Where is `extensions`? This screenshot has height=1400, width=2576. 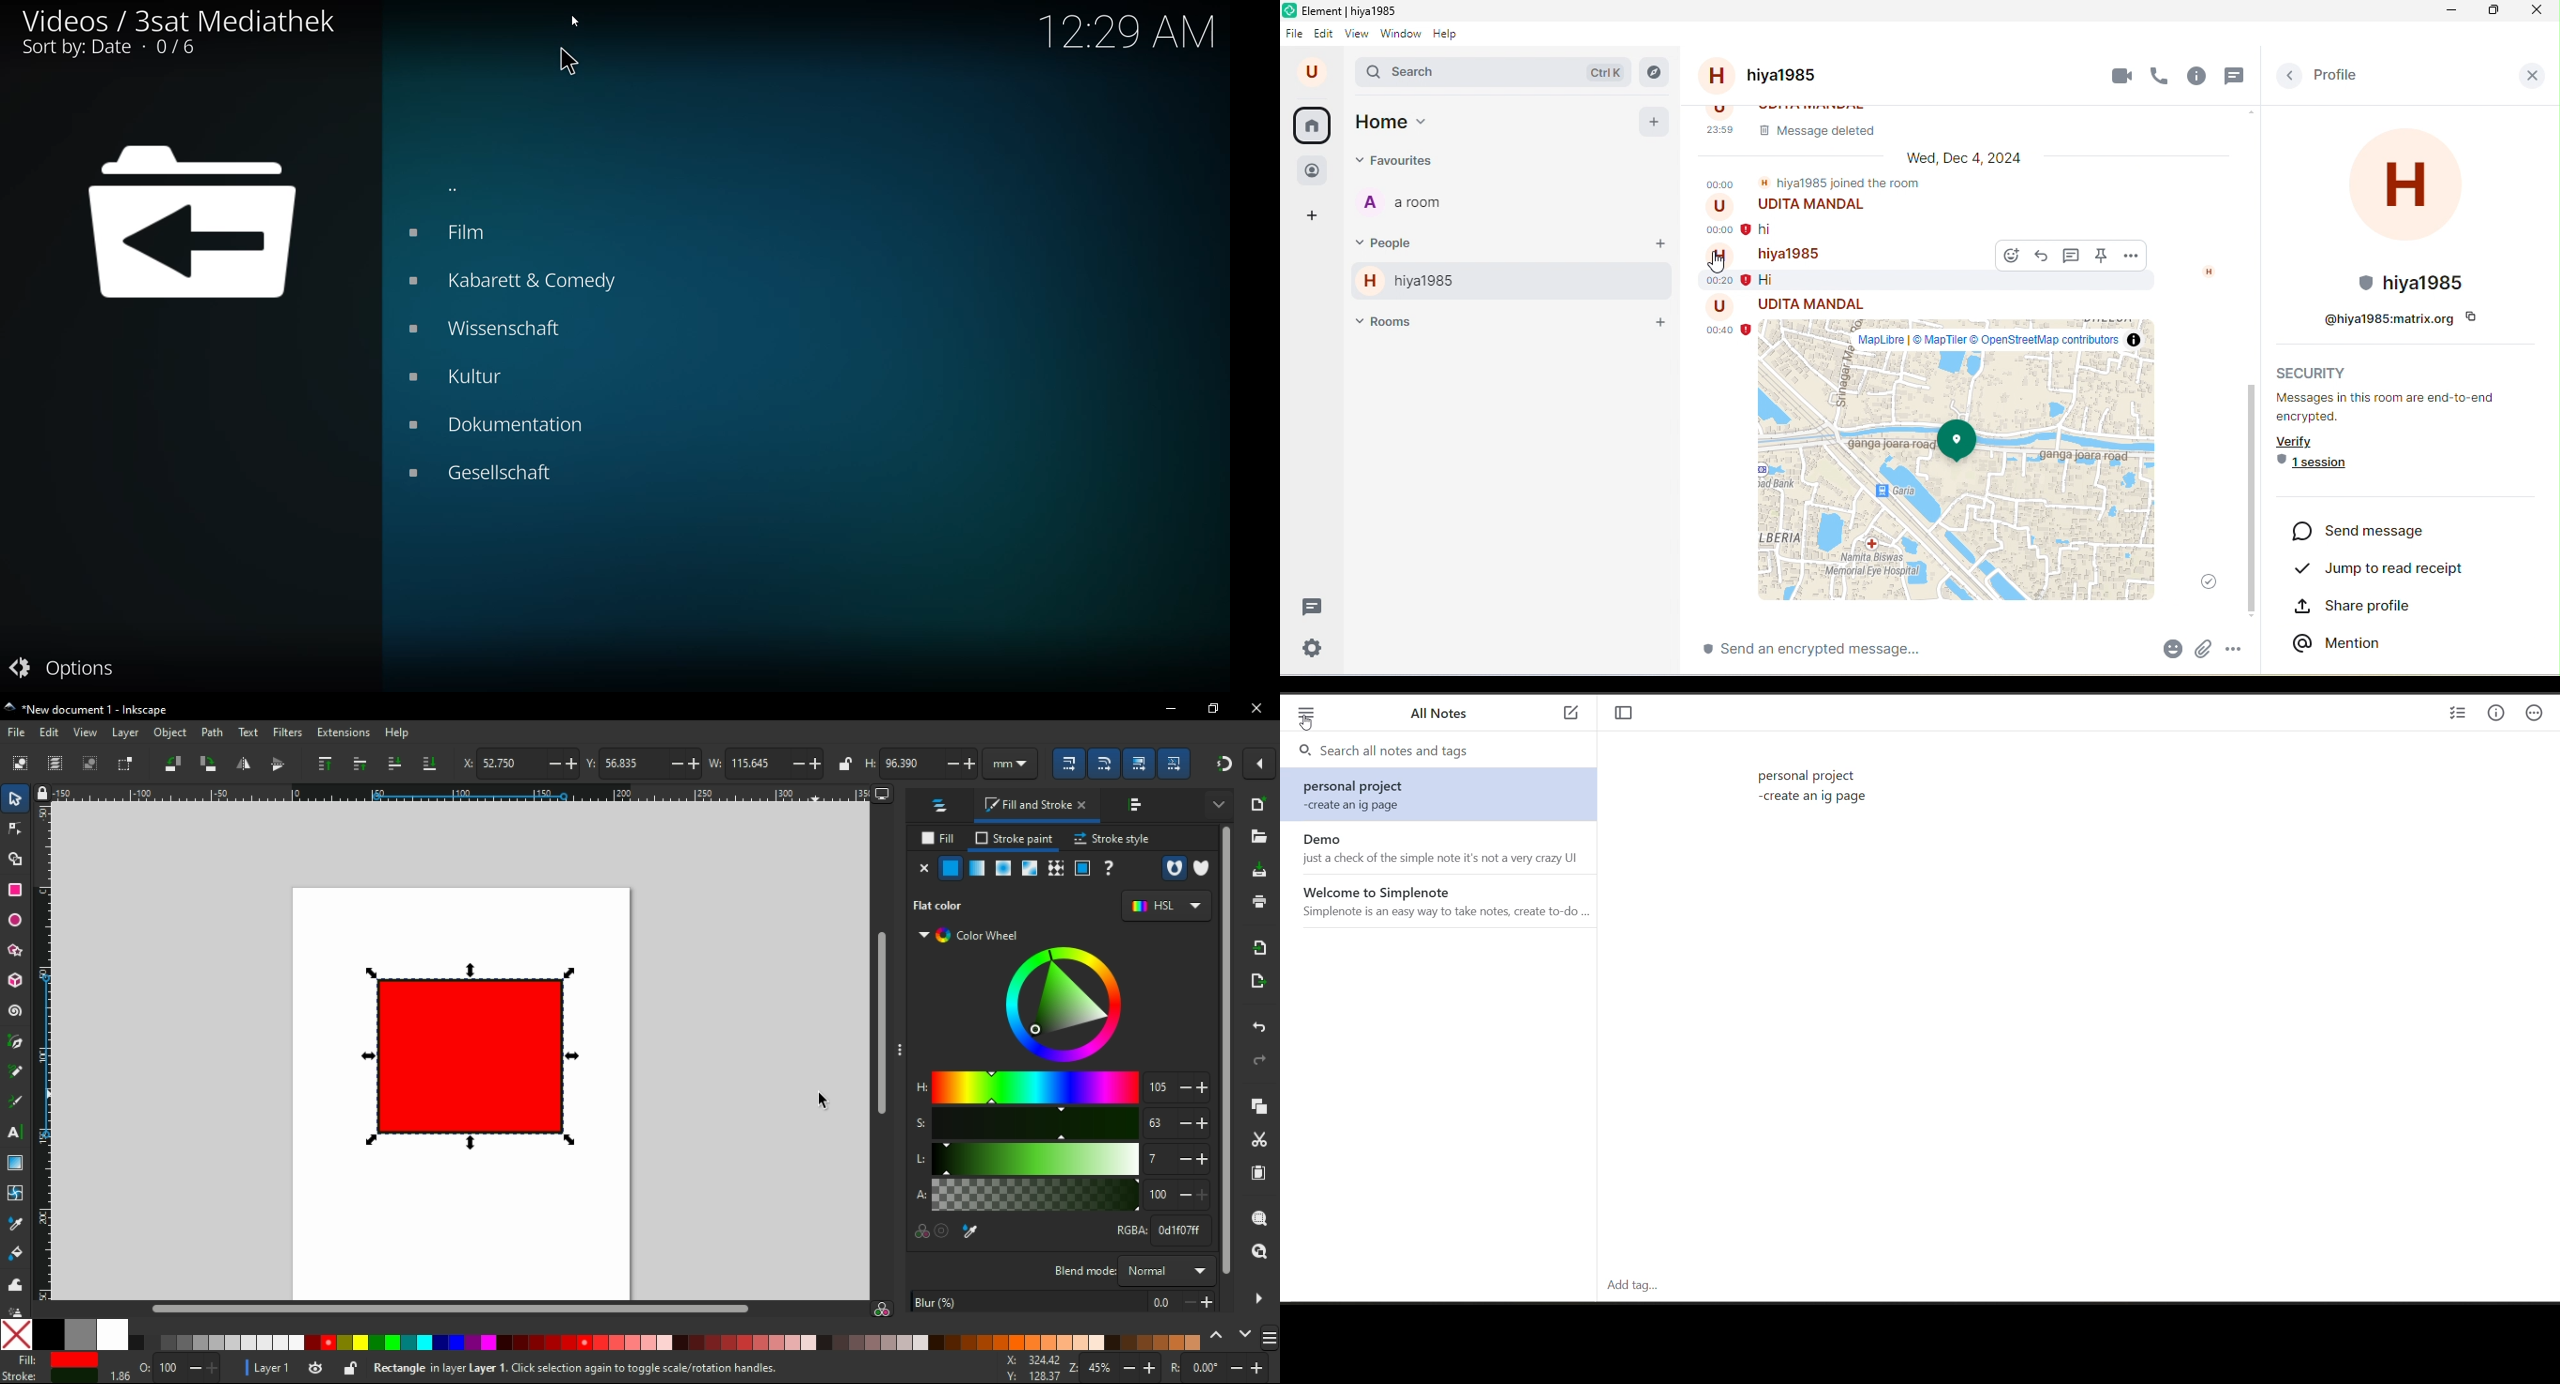
extensions is located at coordinates (342, 733).